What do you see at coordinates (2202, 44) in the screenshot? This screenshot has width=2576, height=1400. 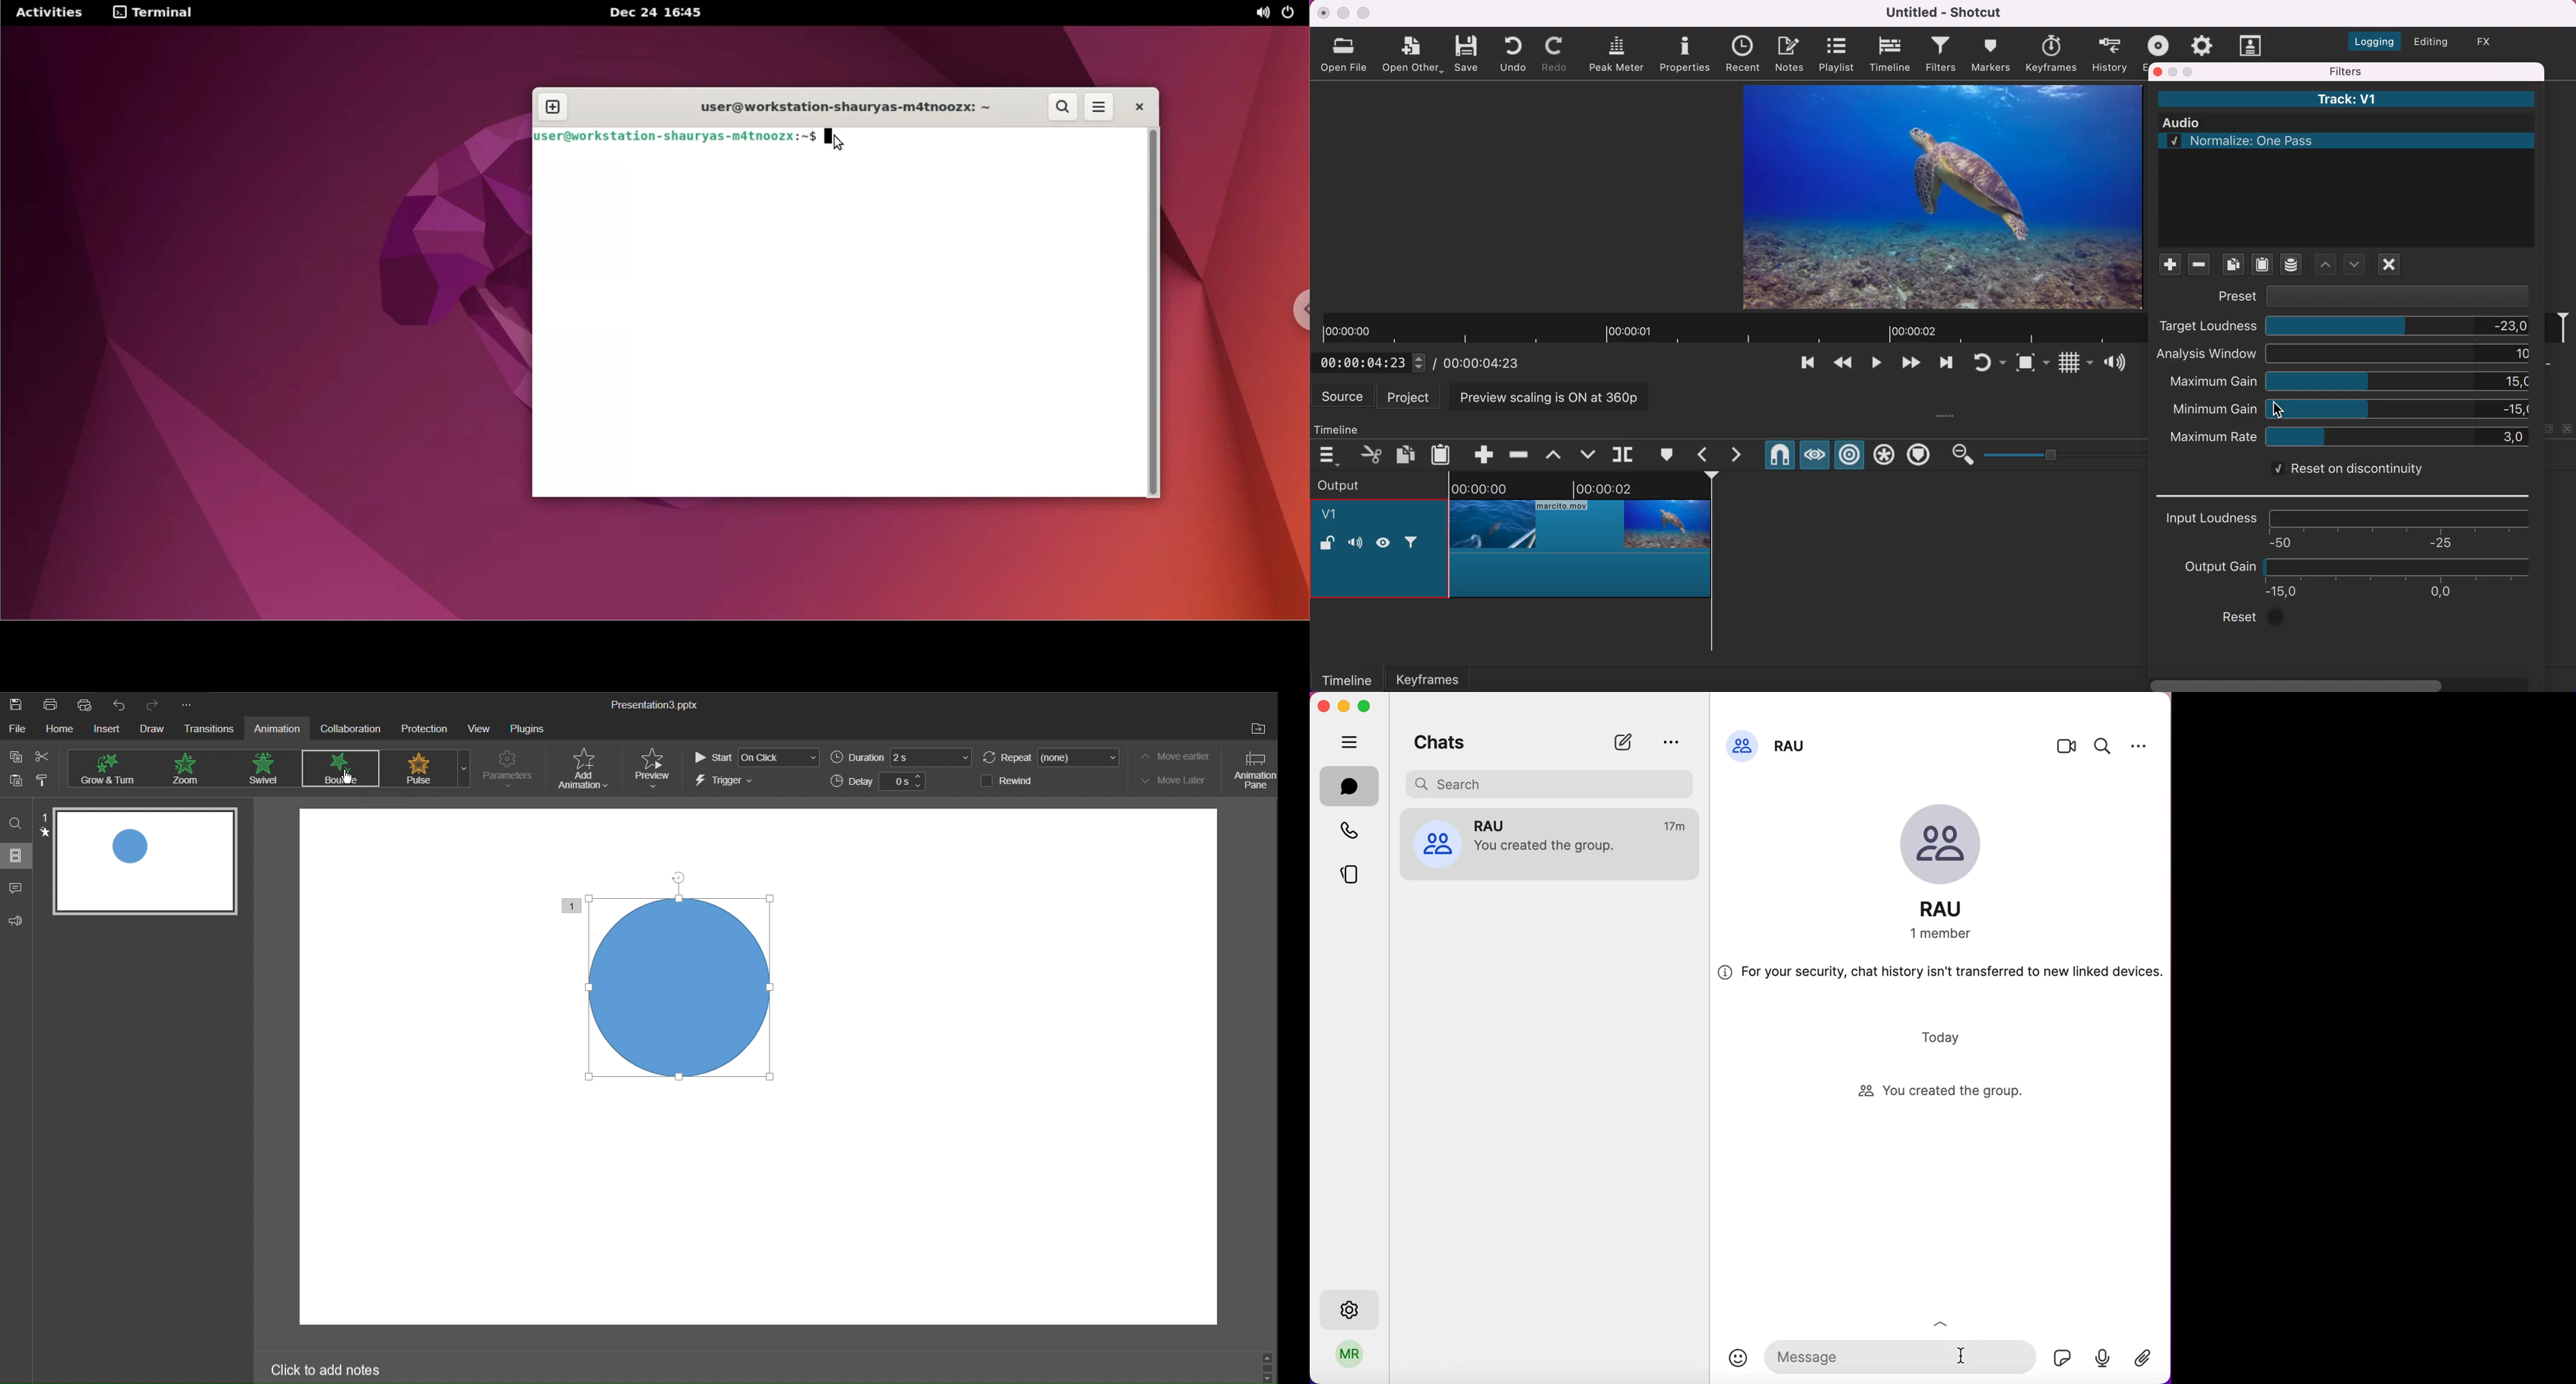 I see `jobs` at bounding box center [2202, 44].